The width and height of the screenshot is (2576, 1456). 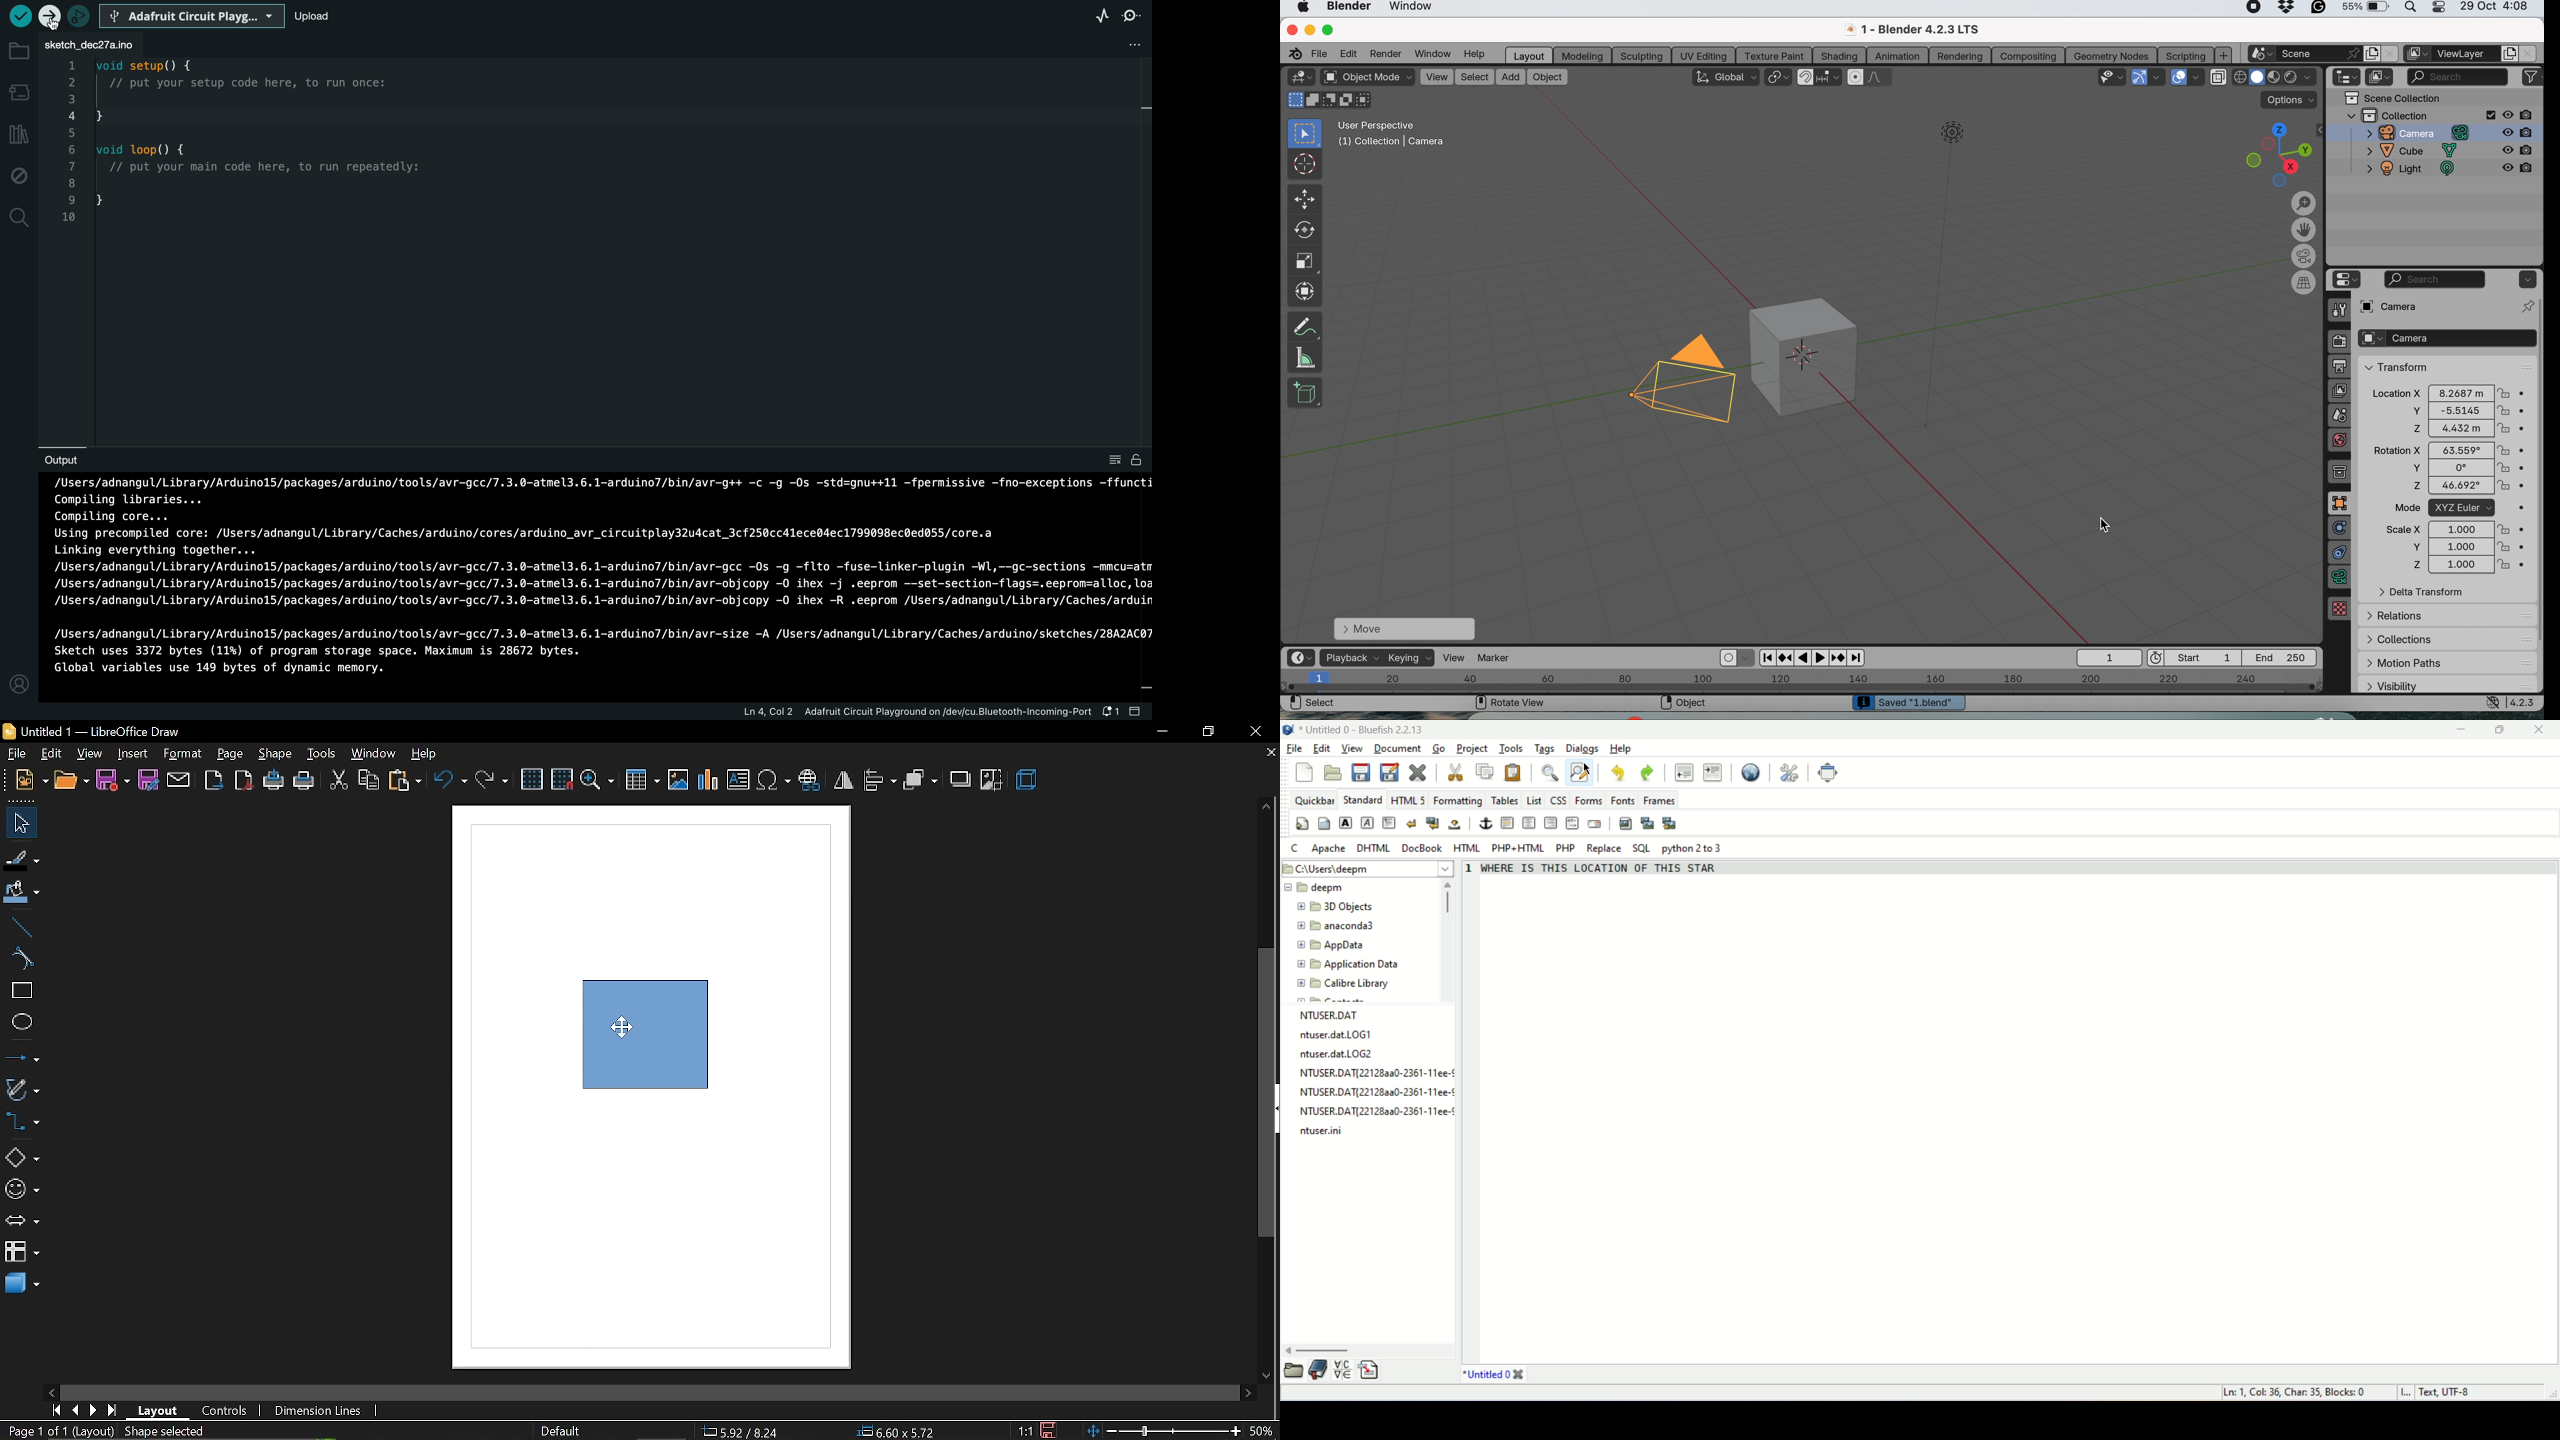 I want to click on copy, so click(x=370, y=781).